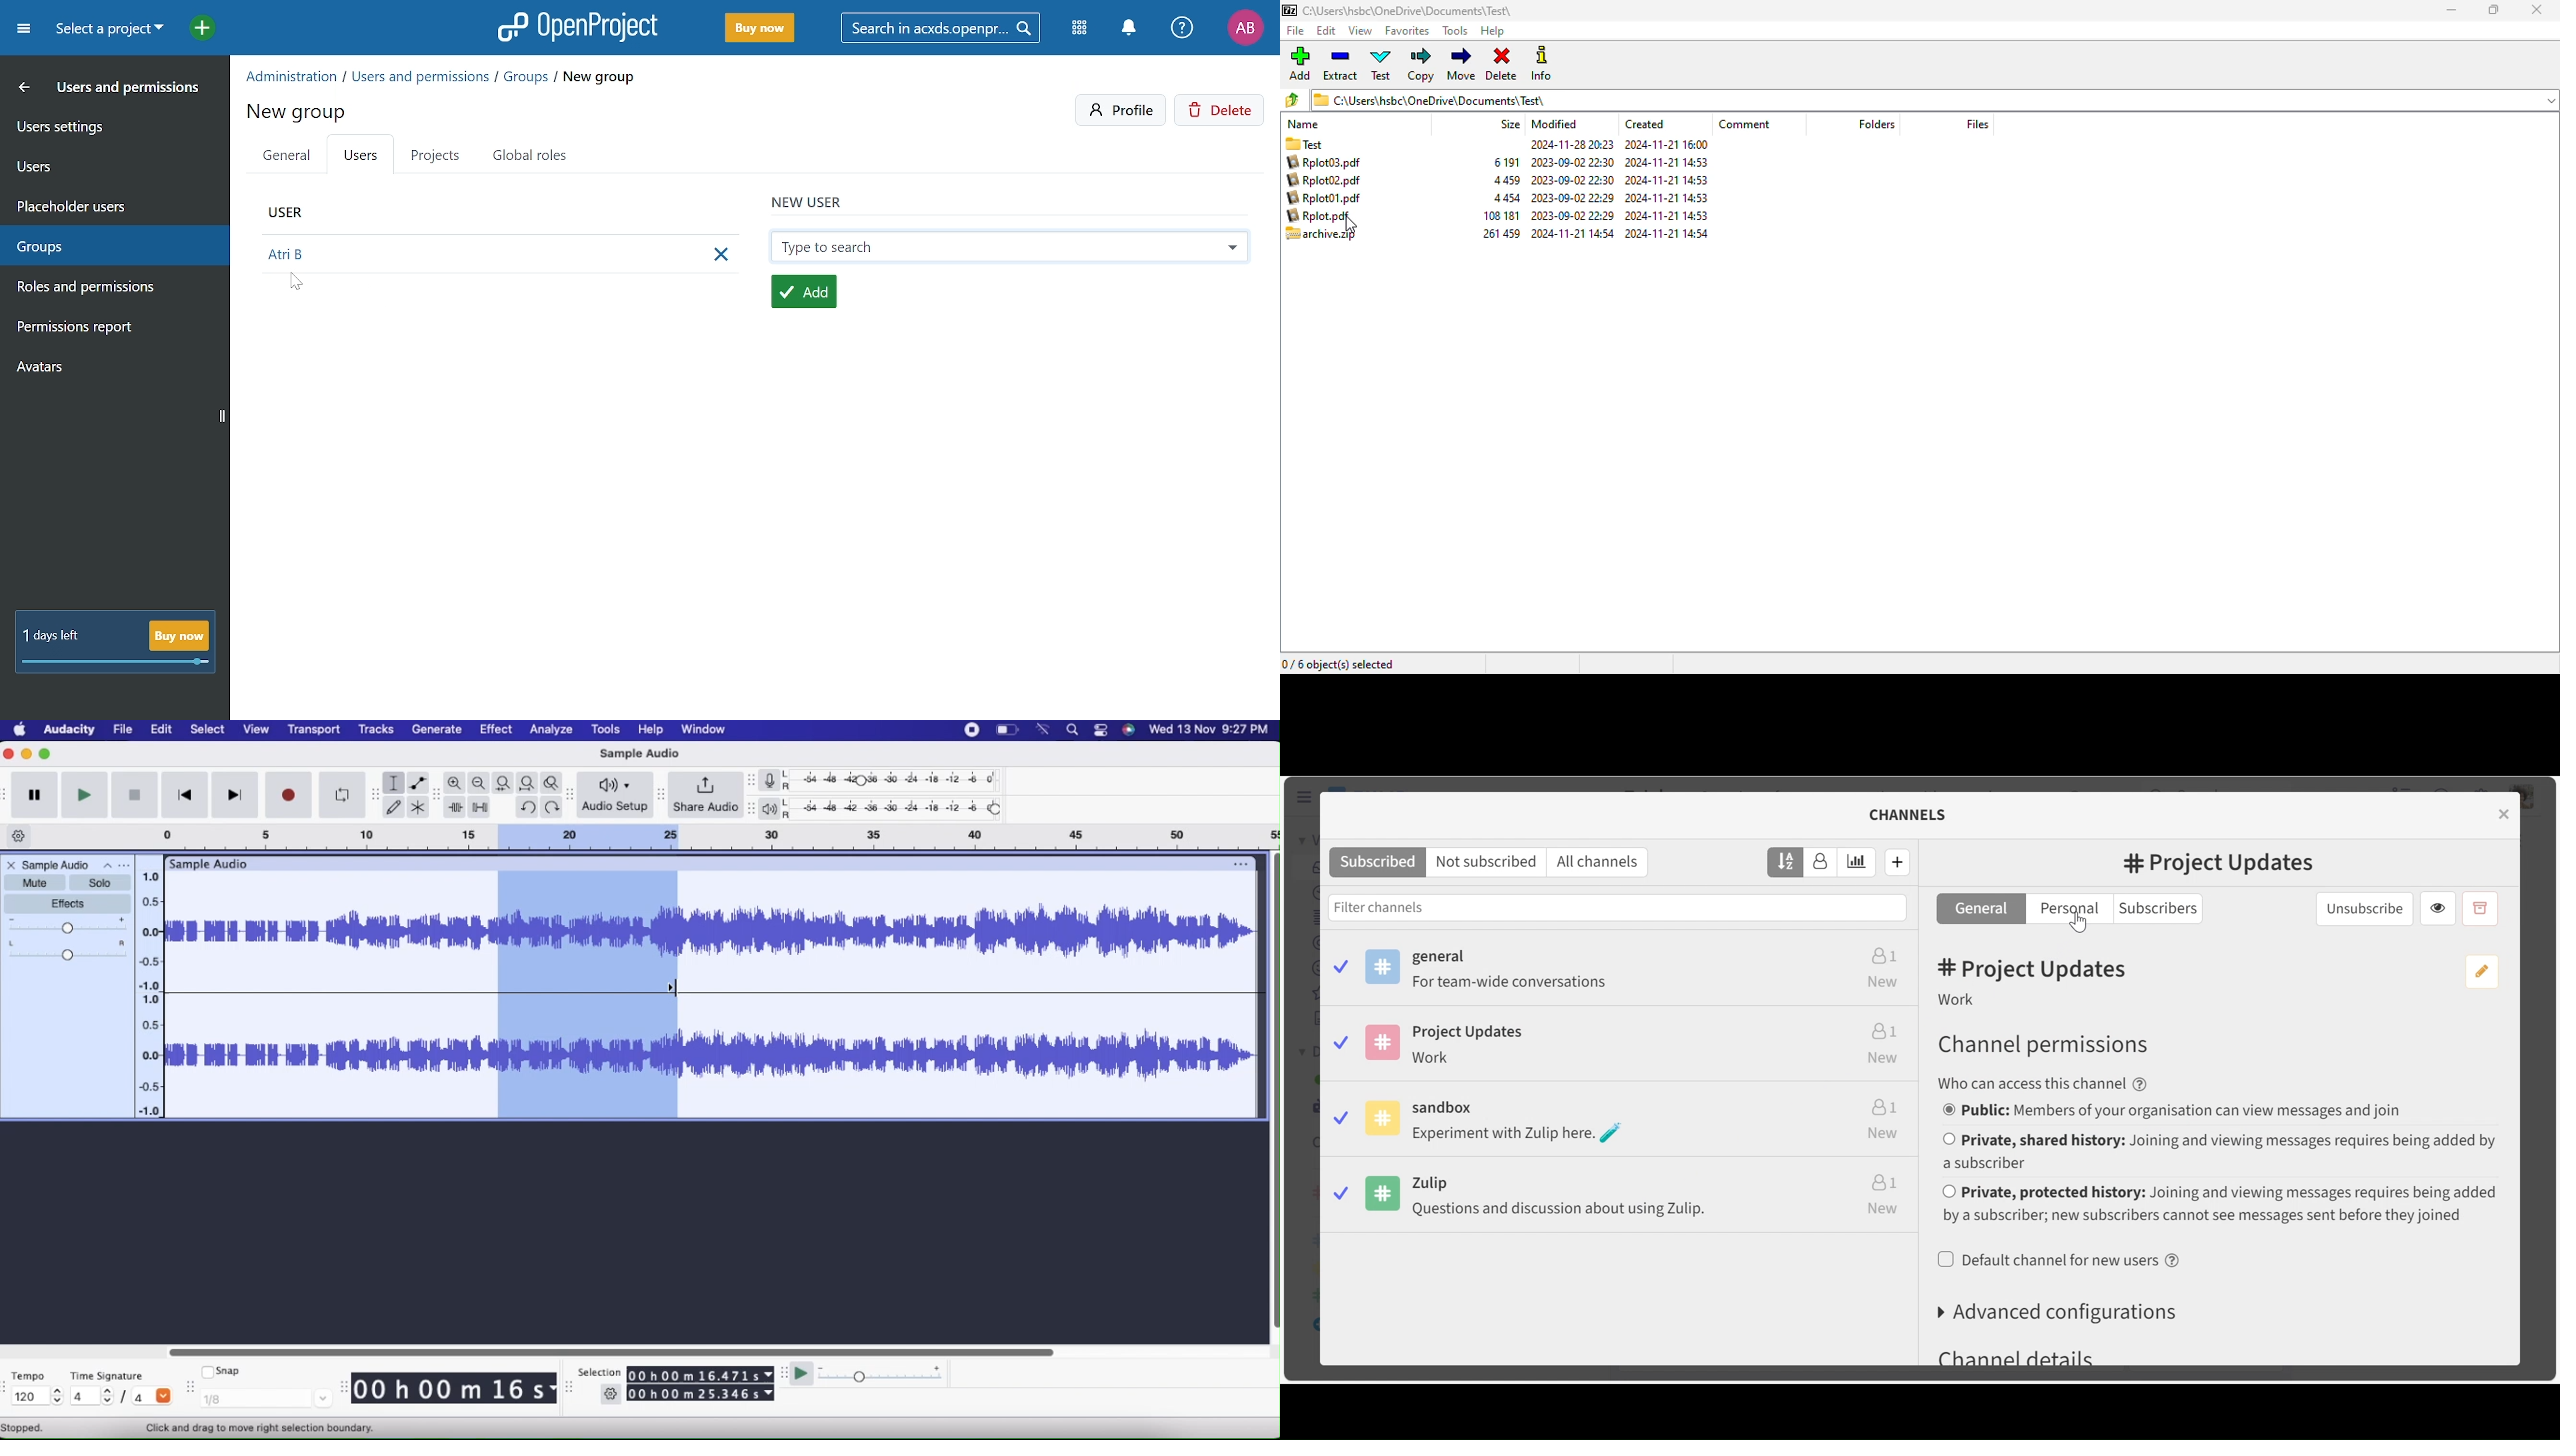 The width and height of the screenshot is (2576, 1456). What do you see at coordinates (342, 796) in the screenshot?
I see `Enable Looping` at bounding box center [342, 796].